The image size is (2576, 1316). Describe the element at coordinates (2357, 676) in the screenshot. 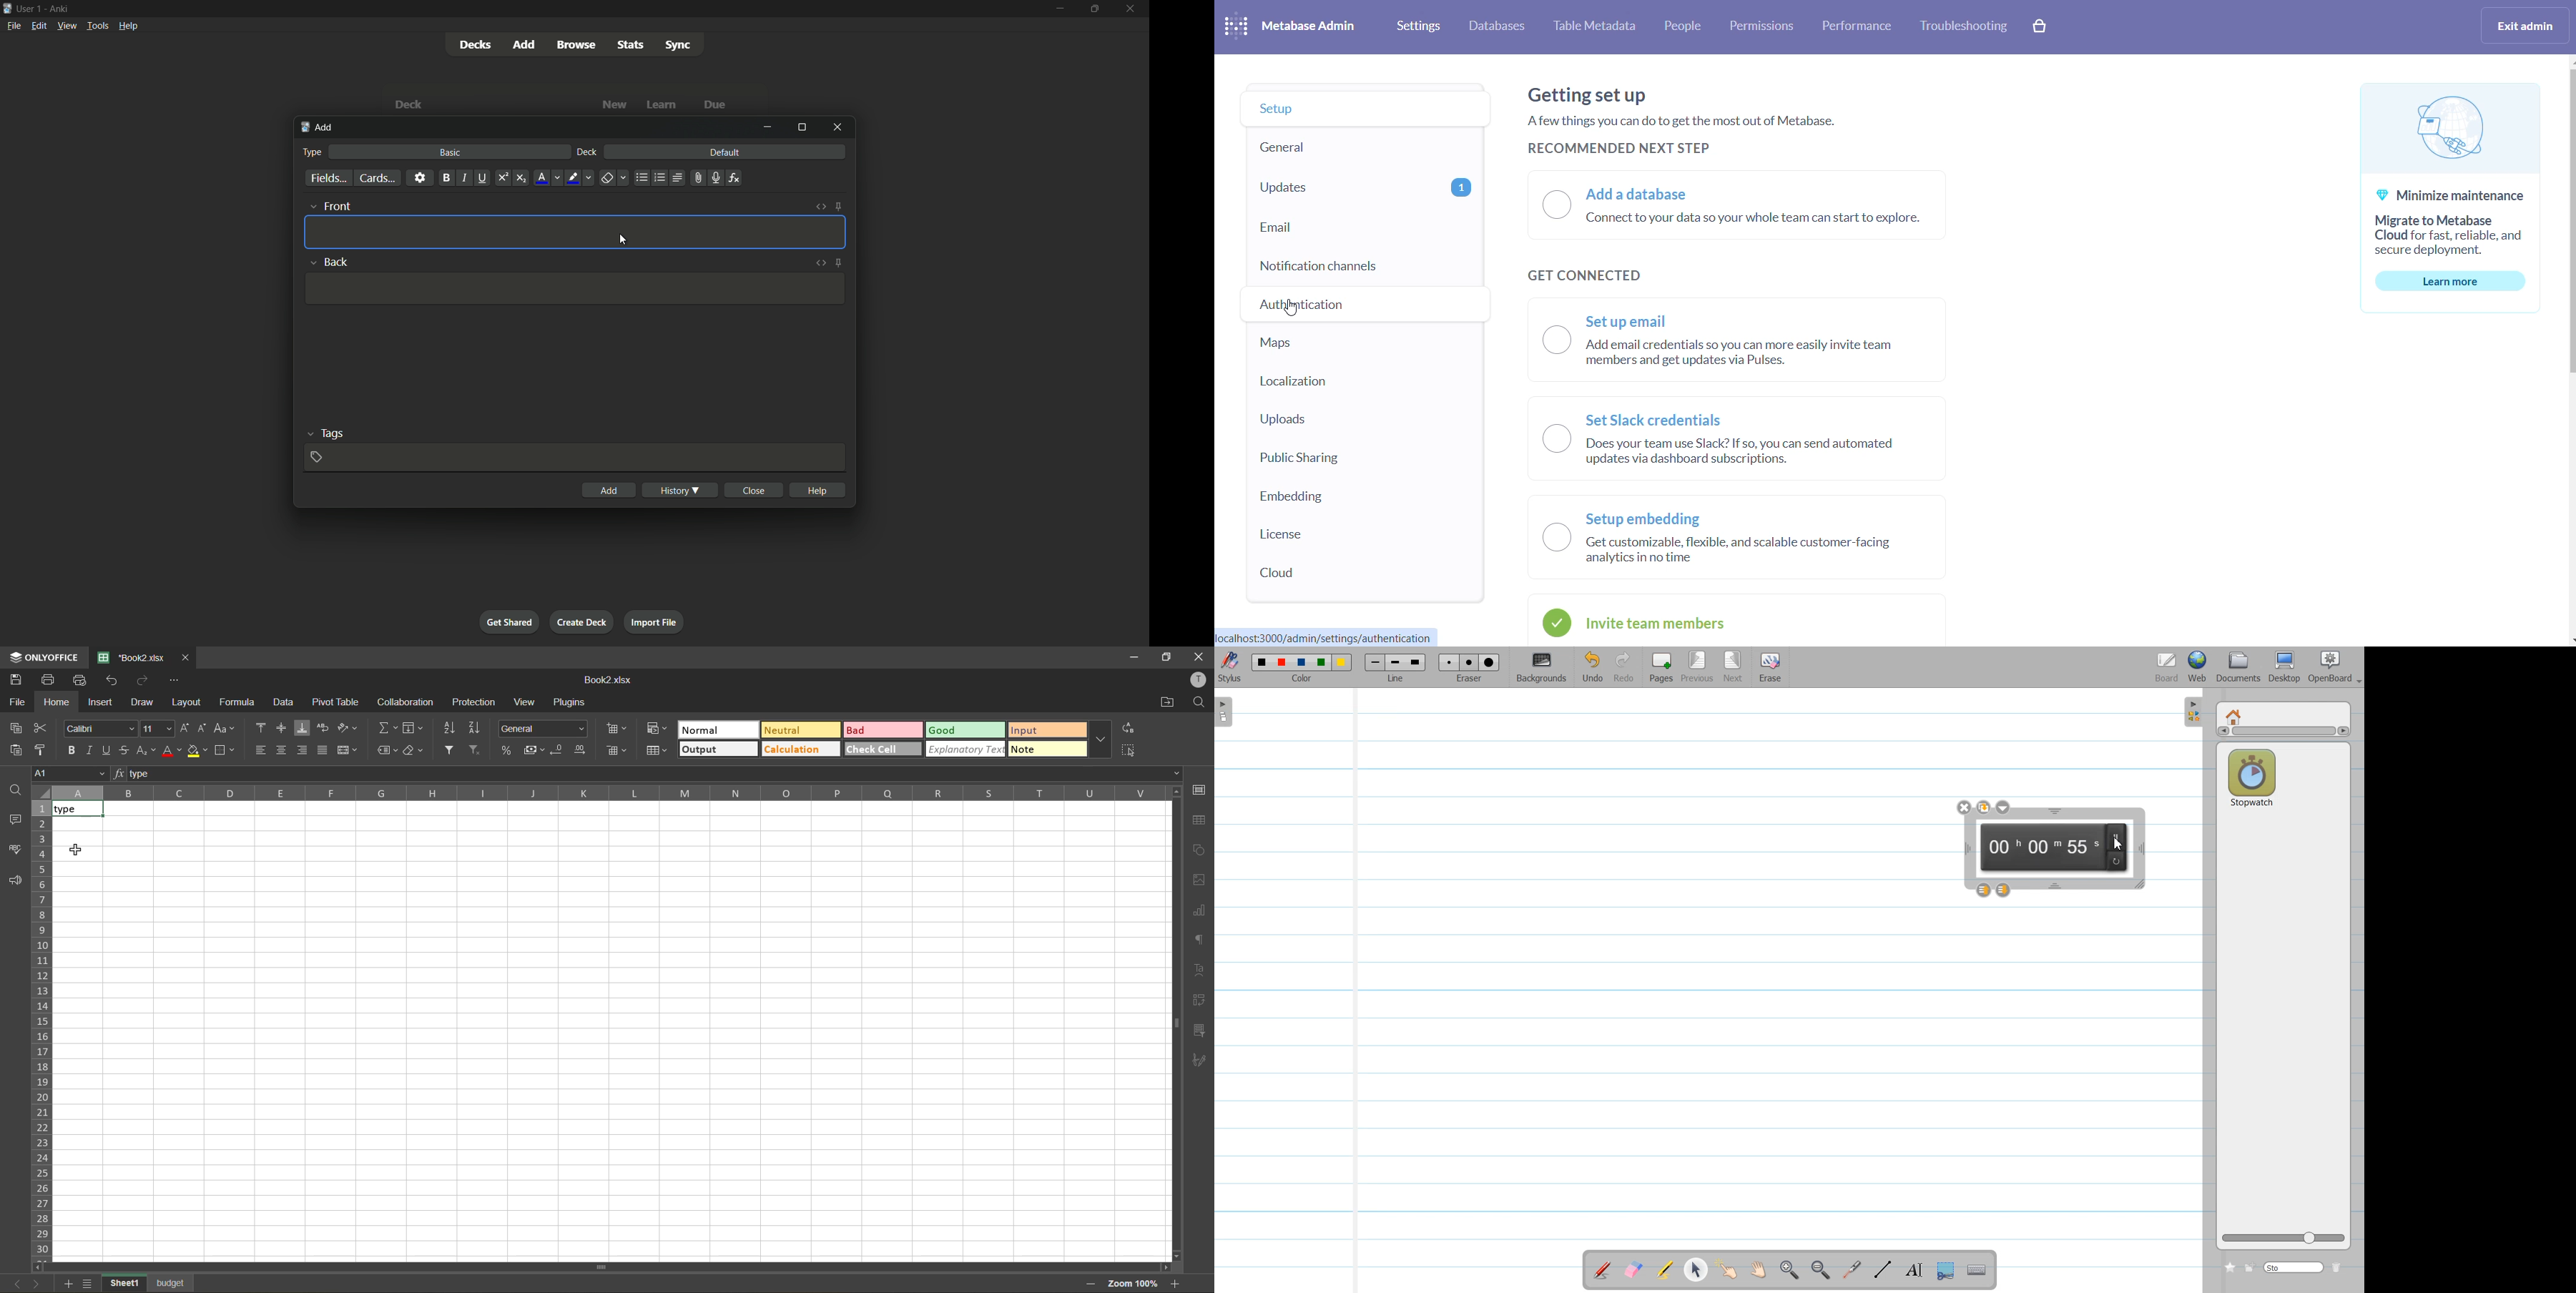

I see `Drop down box` at that location.